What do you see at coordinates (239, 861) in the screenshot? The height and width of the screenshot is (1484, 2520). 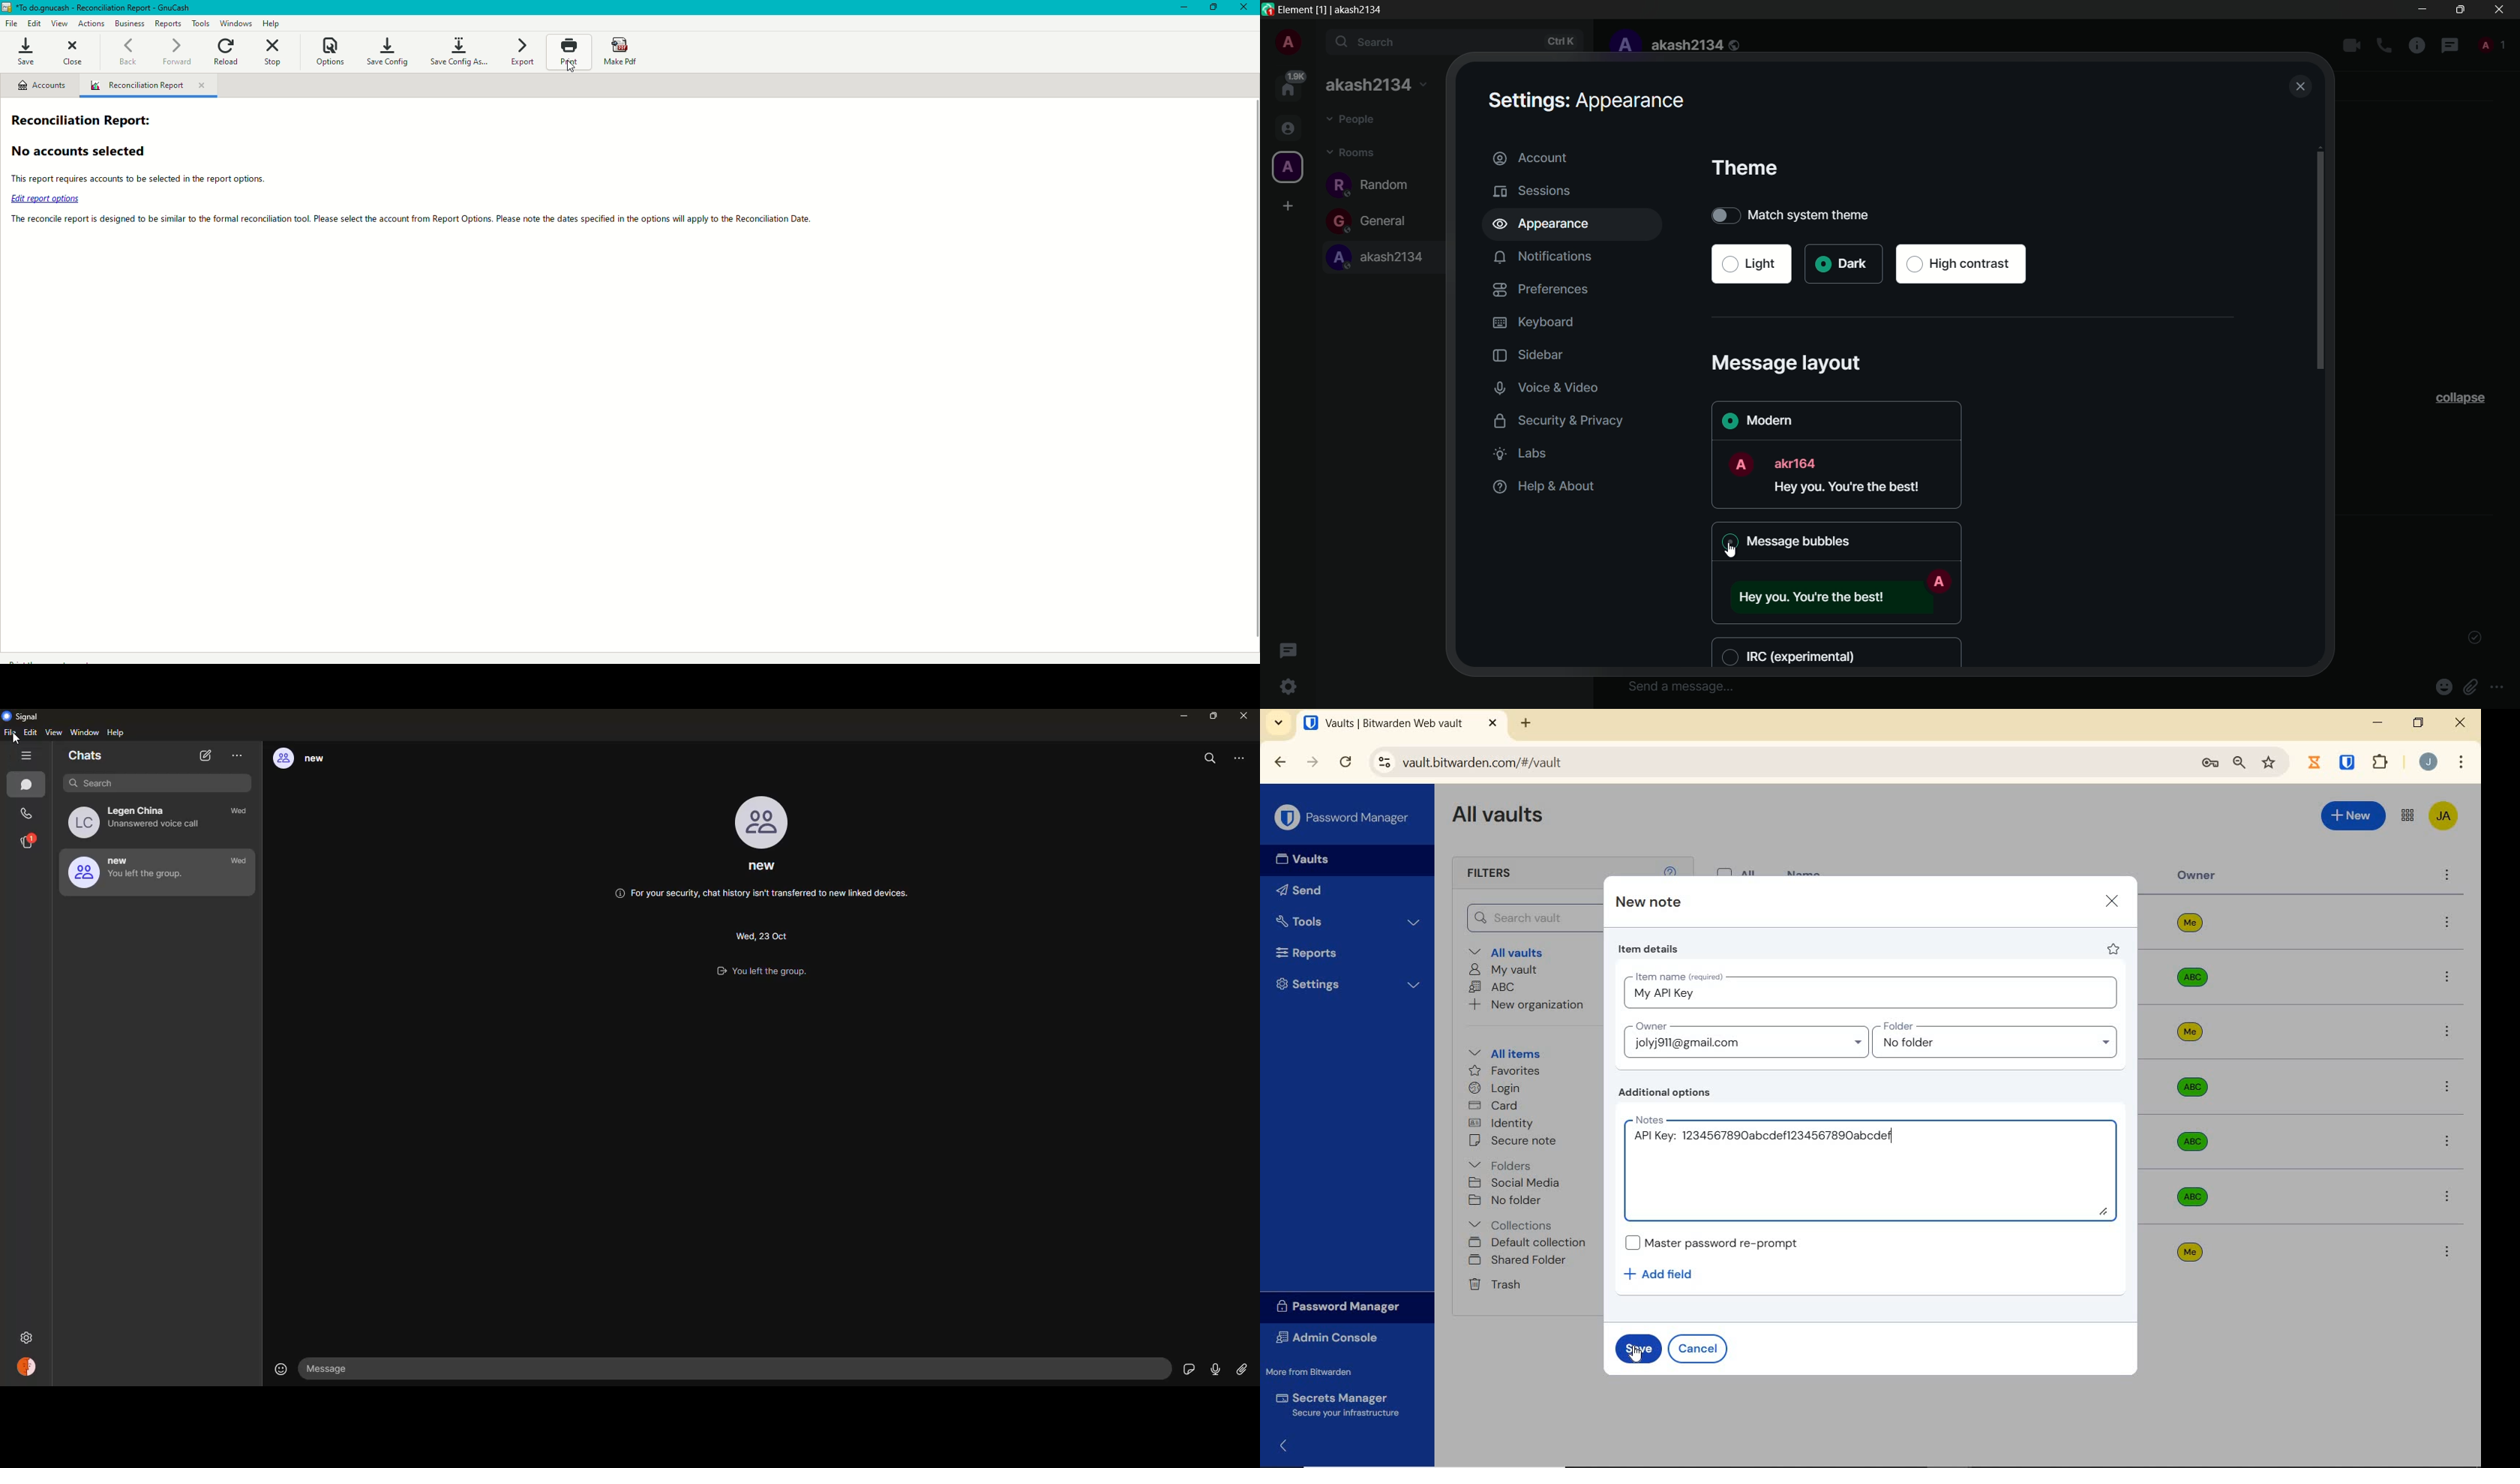 I see `wed` at bounding box center [239, 861].